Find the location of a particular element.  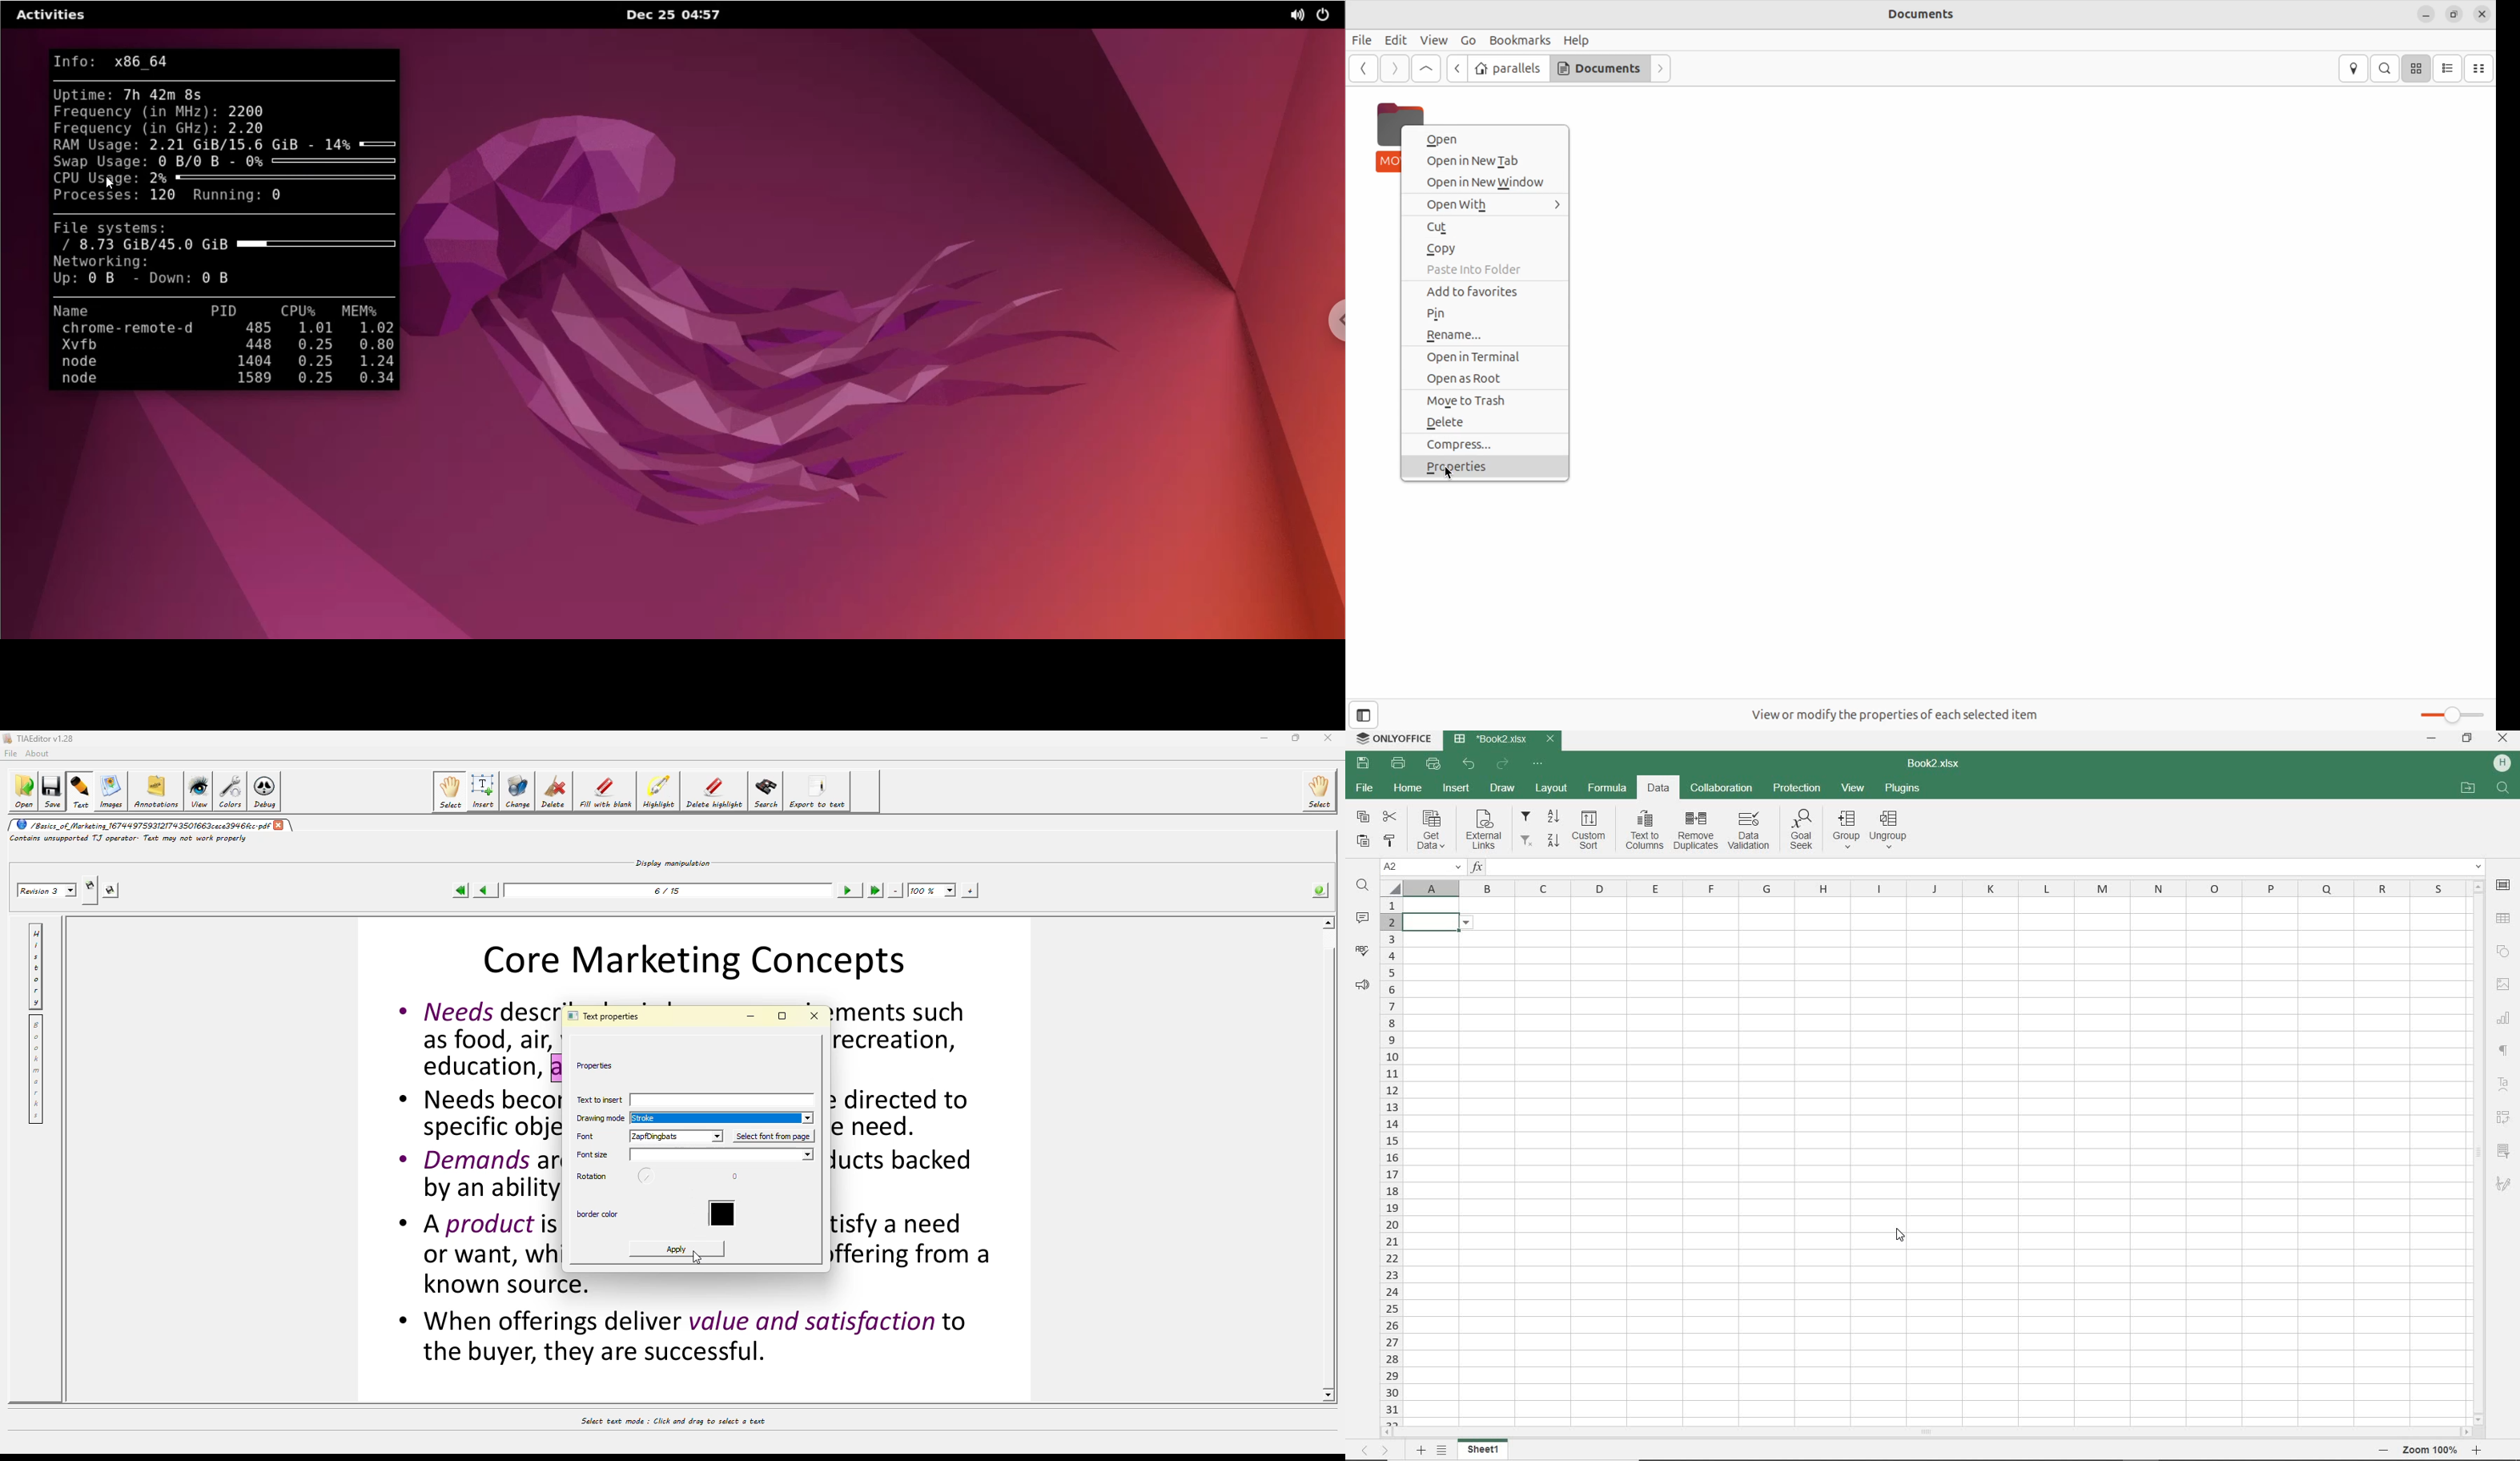

group is located at coordinates (1846, 828).